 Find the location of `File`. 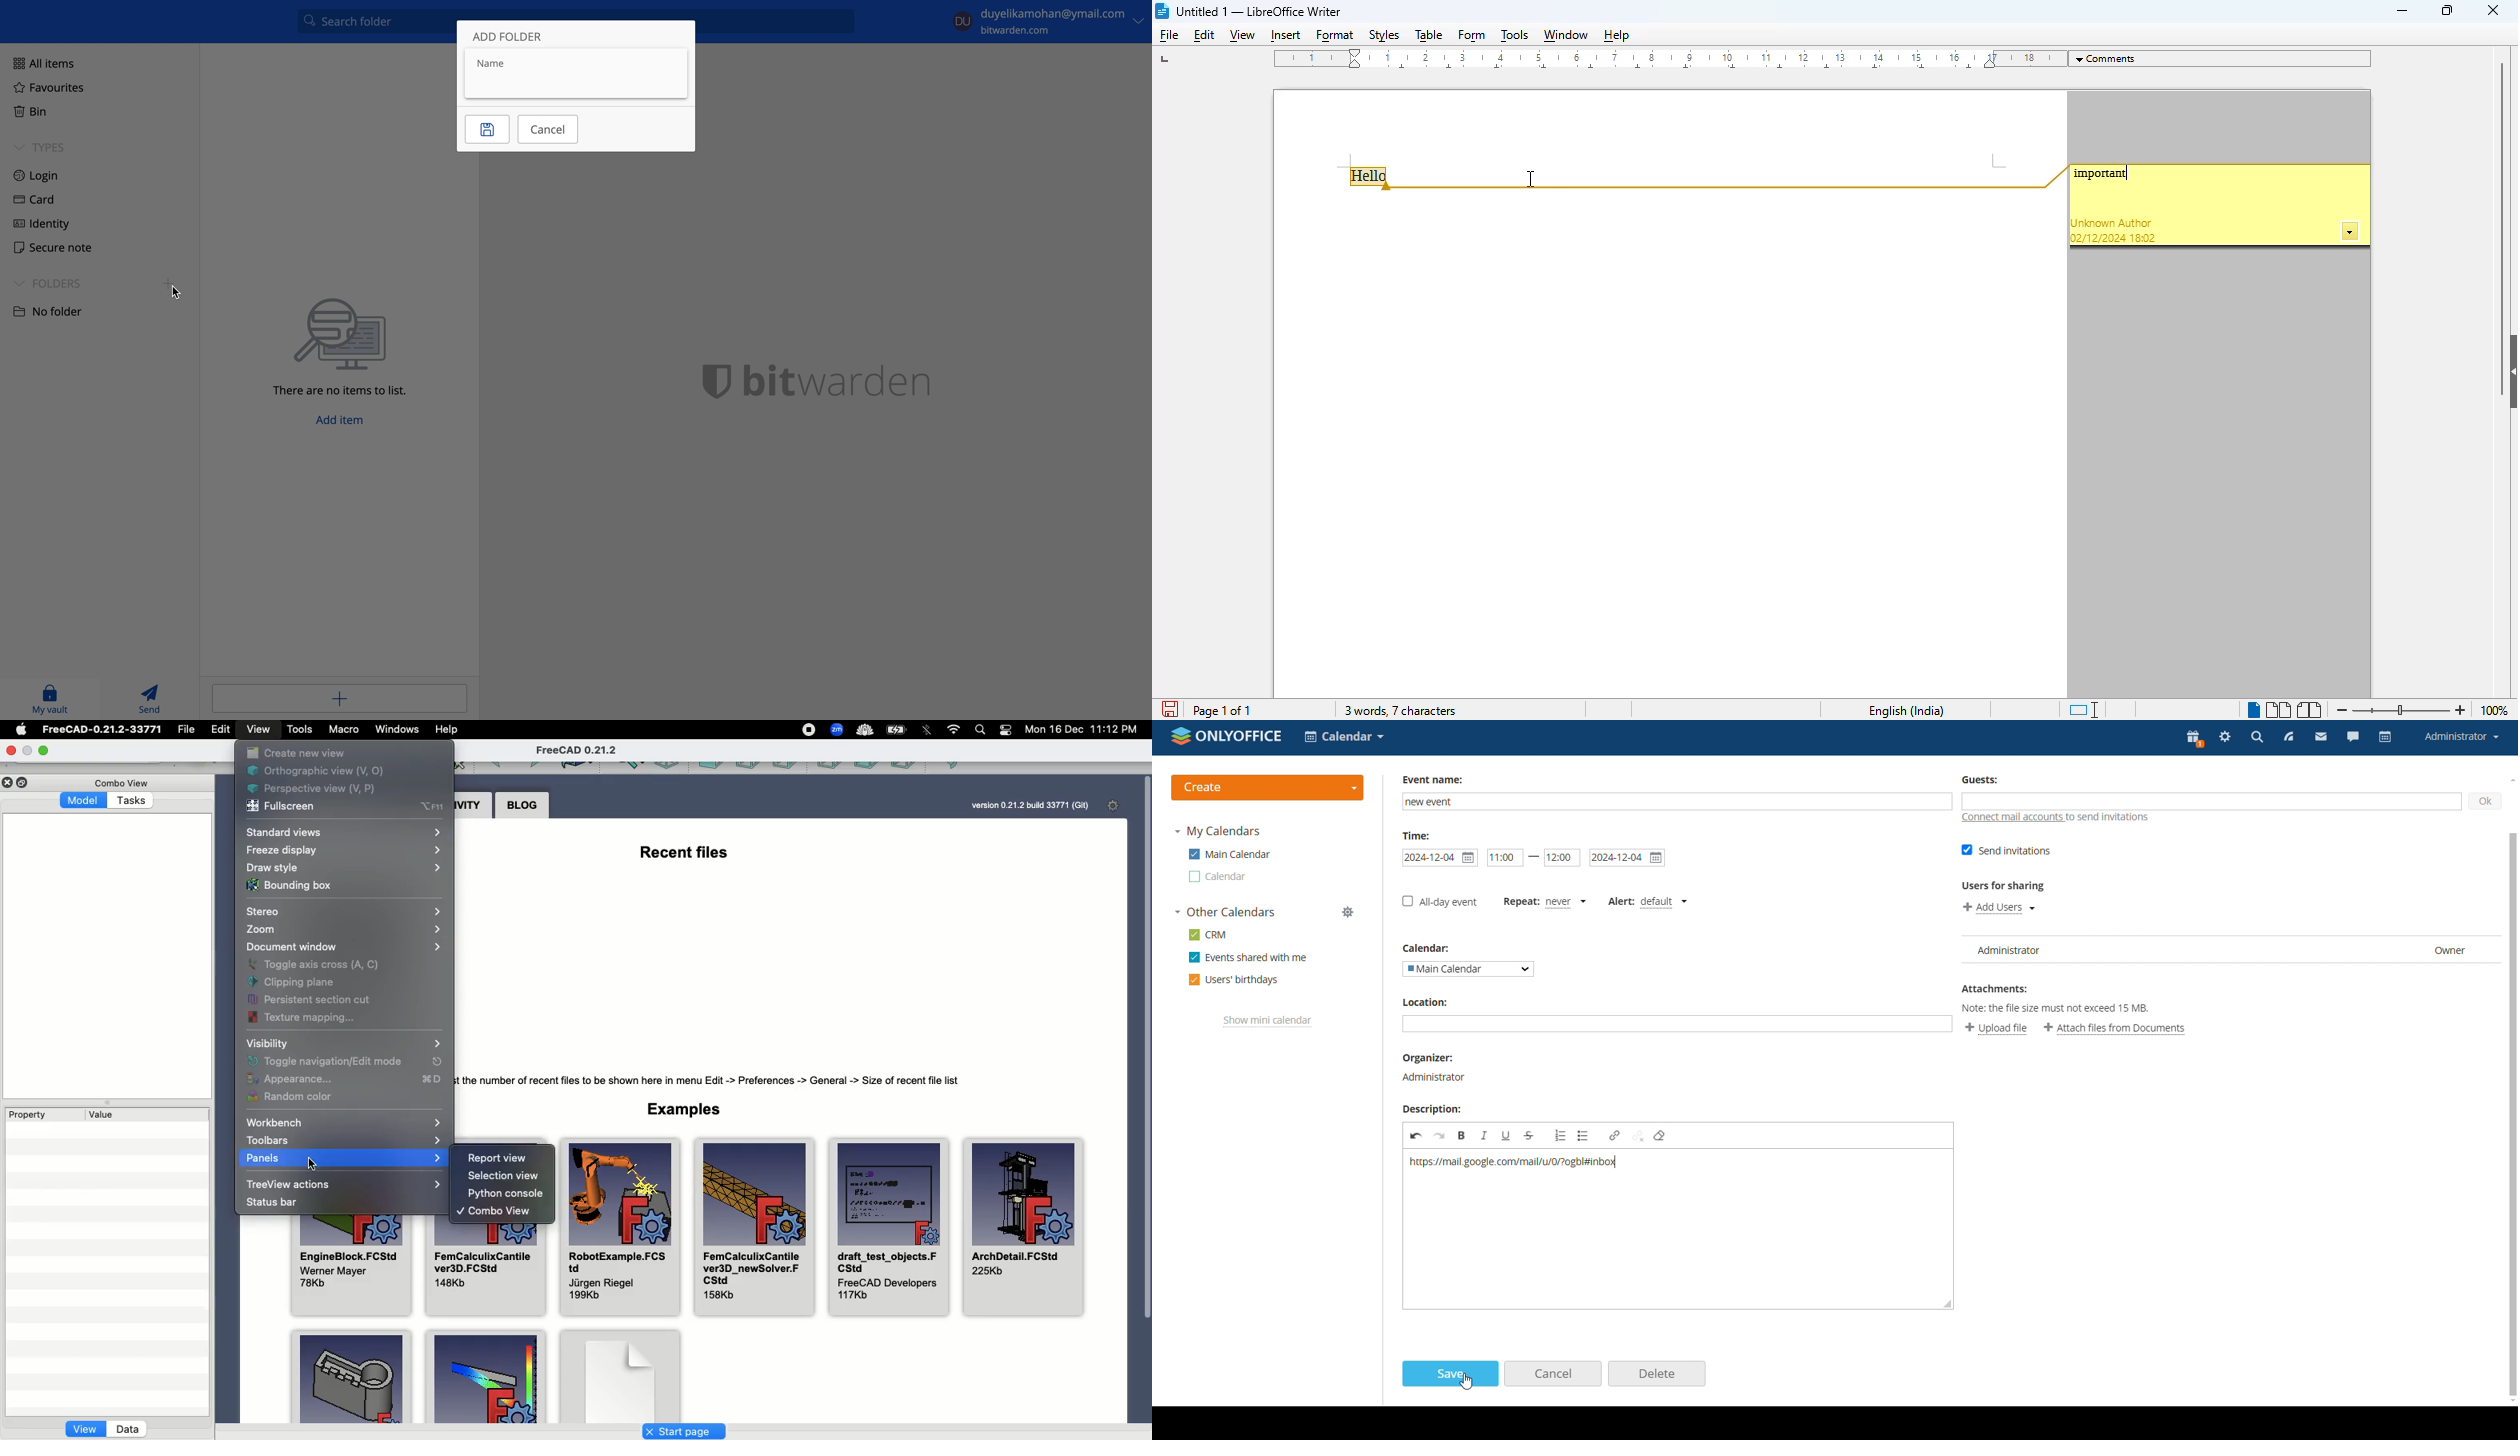

File is located at coordinates (190, 730).